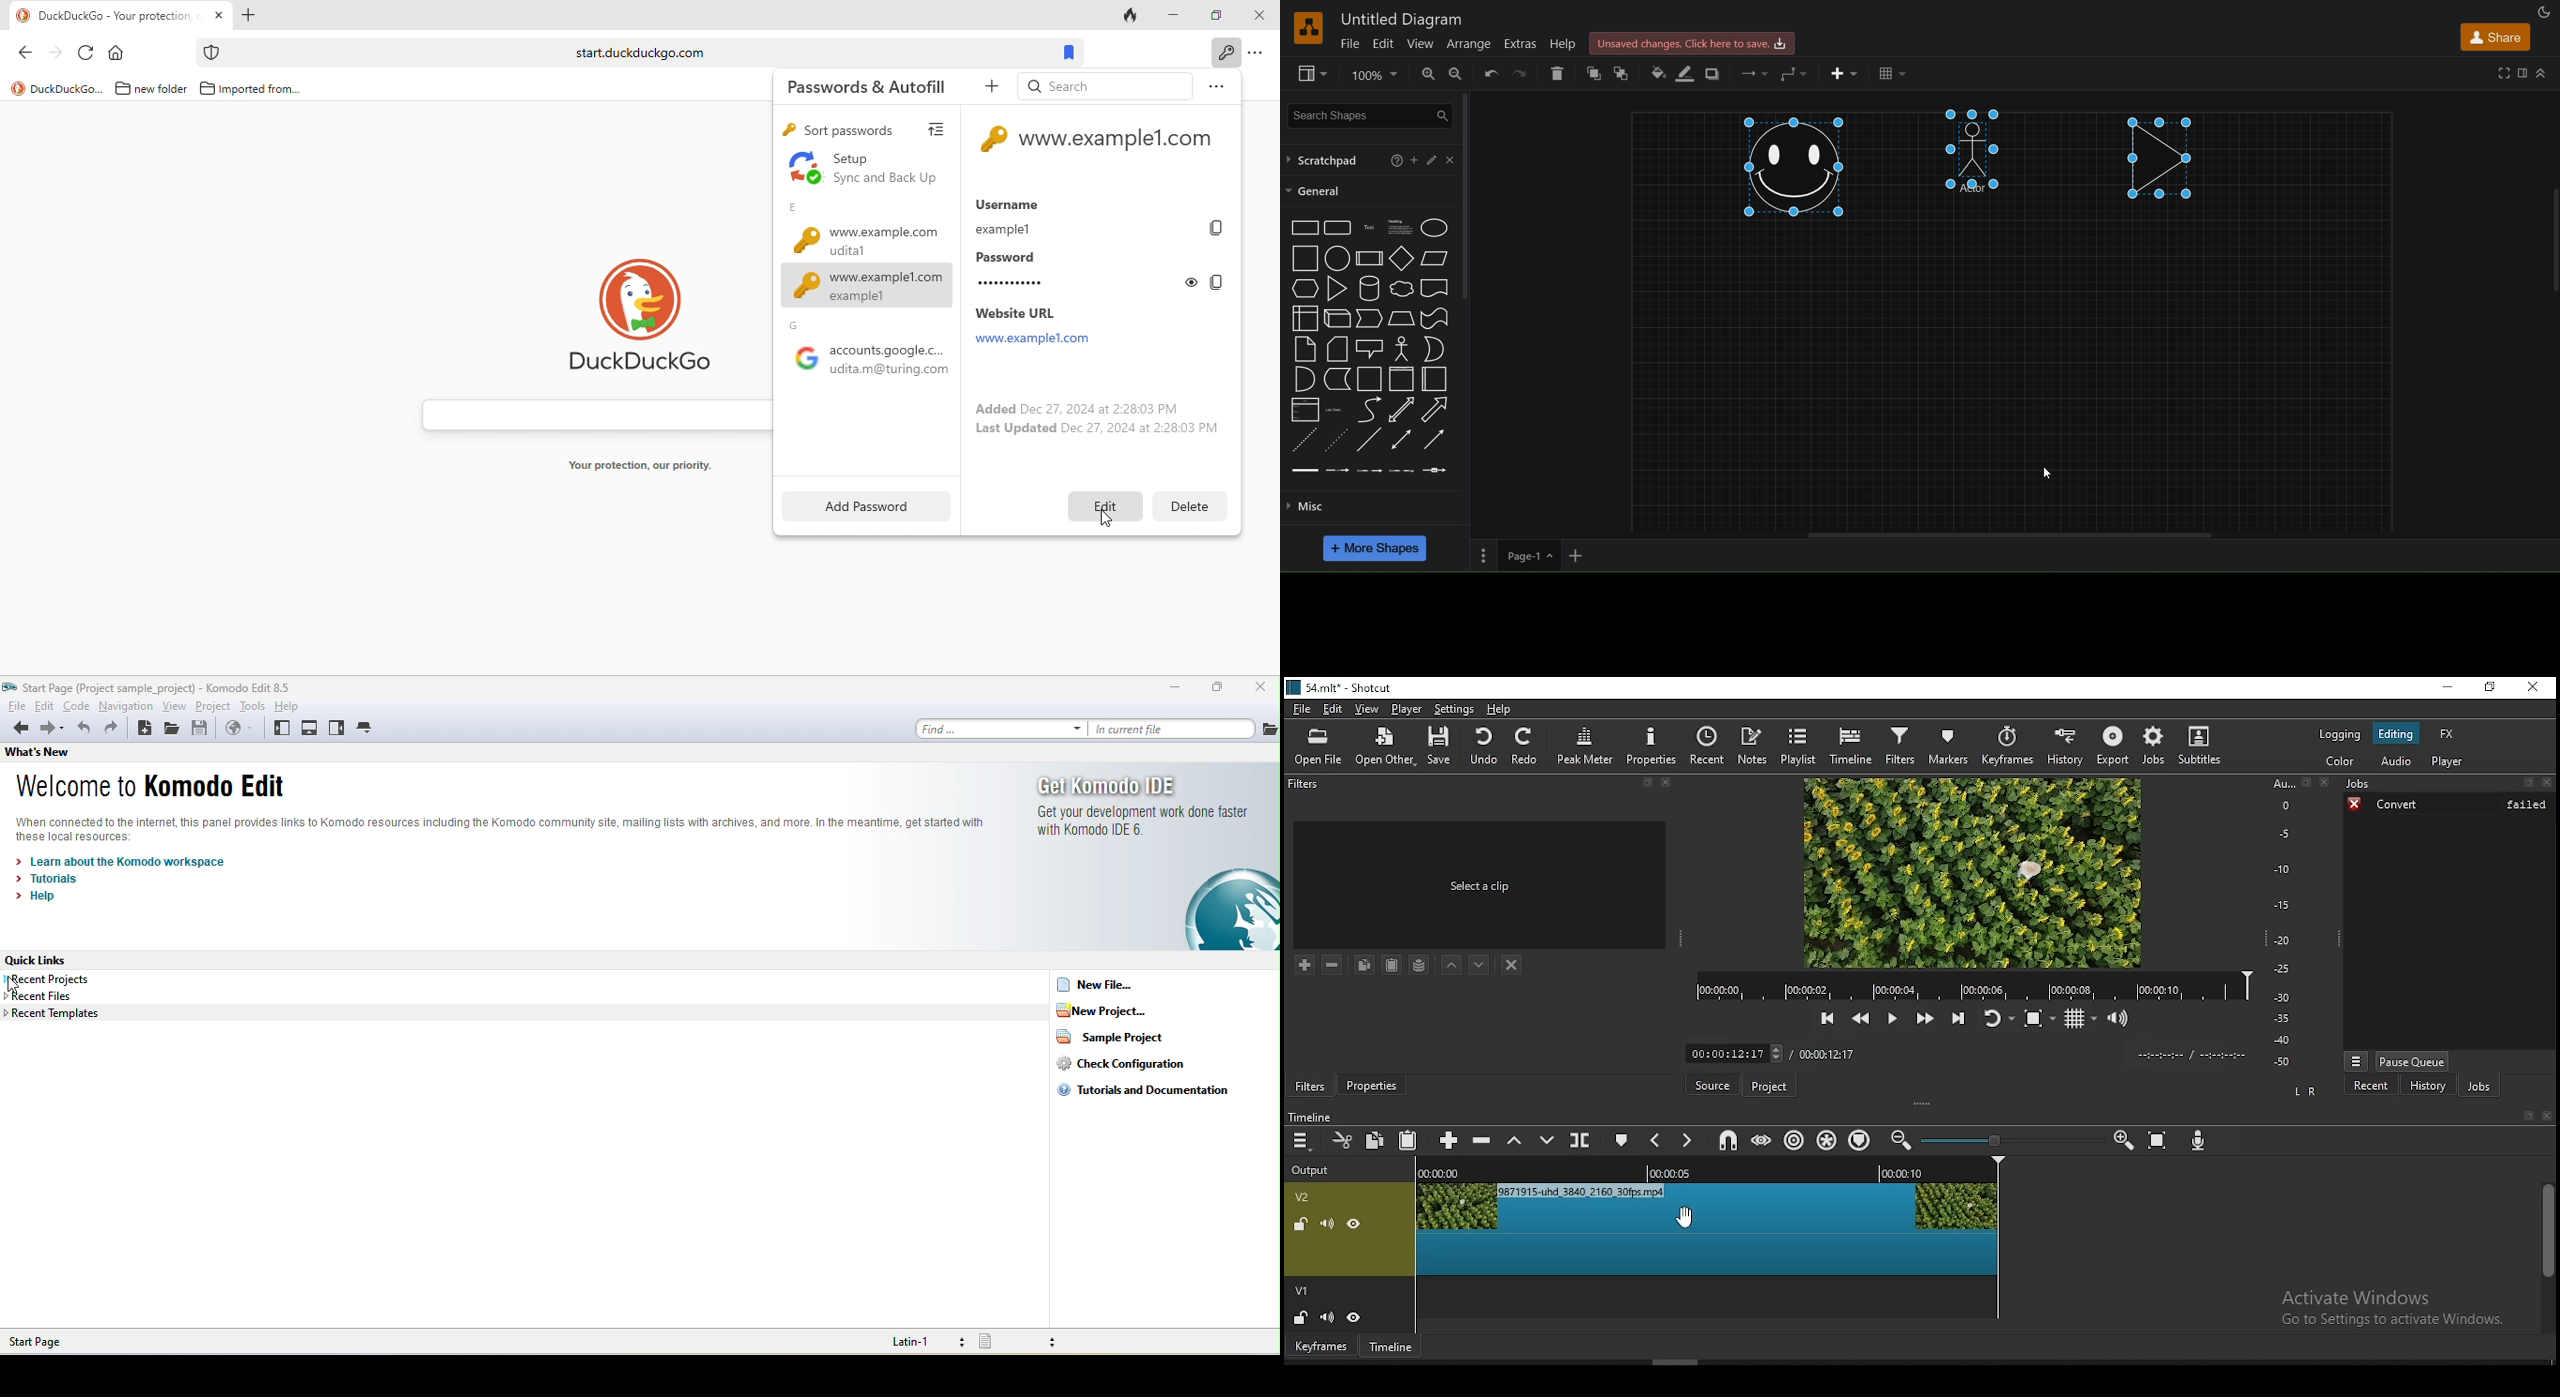 This screenshot has width=2576, height=1400. I want to click on view/hide, so click(1355, 1225).